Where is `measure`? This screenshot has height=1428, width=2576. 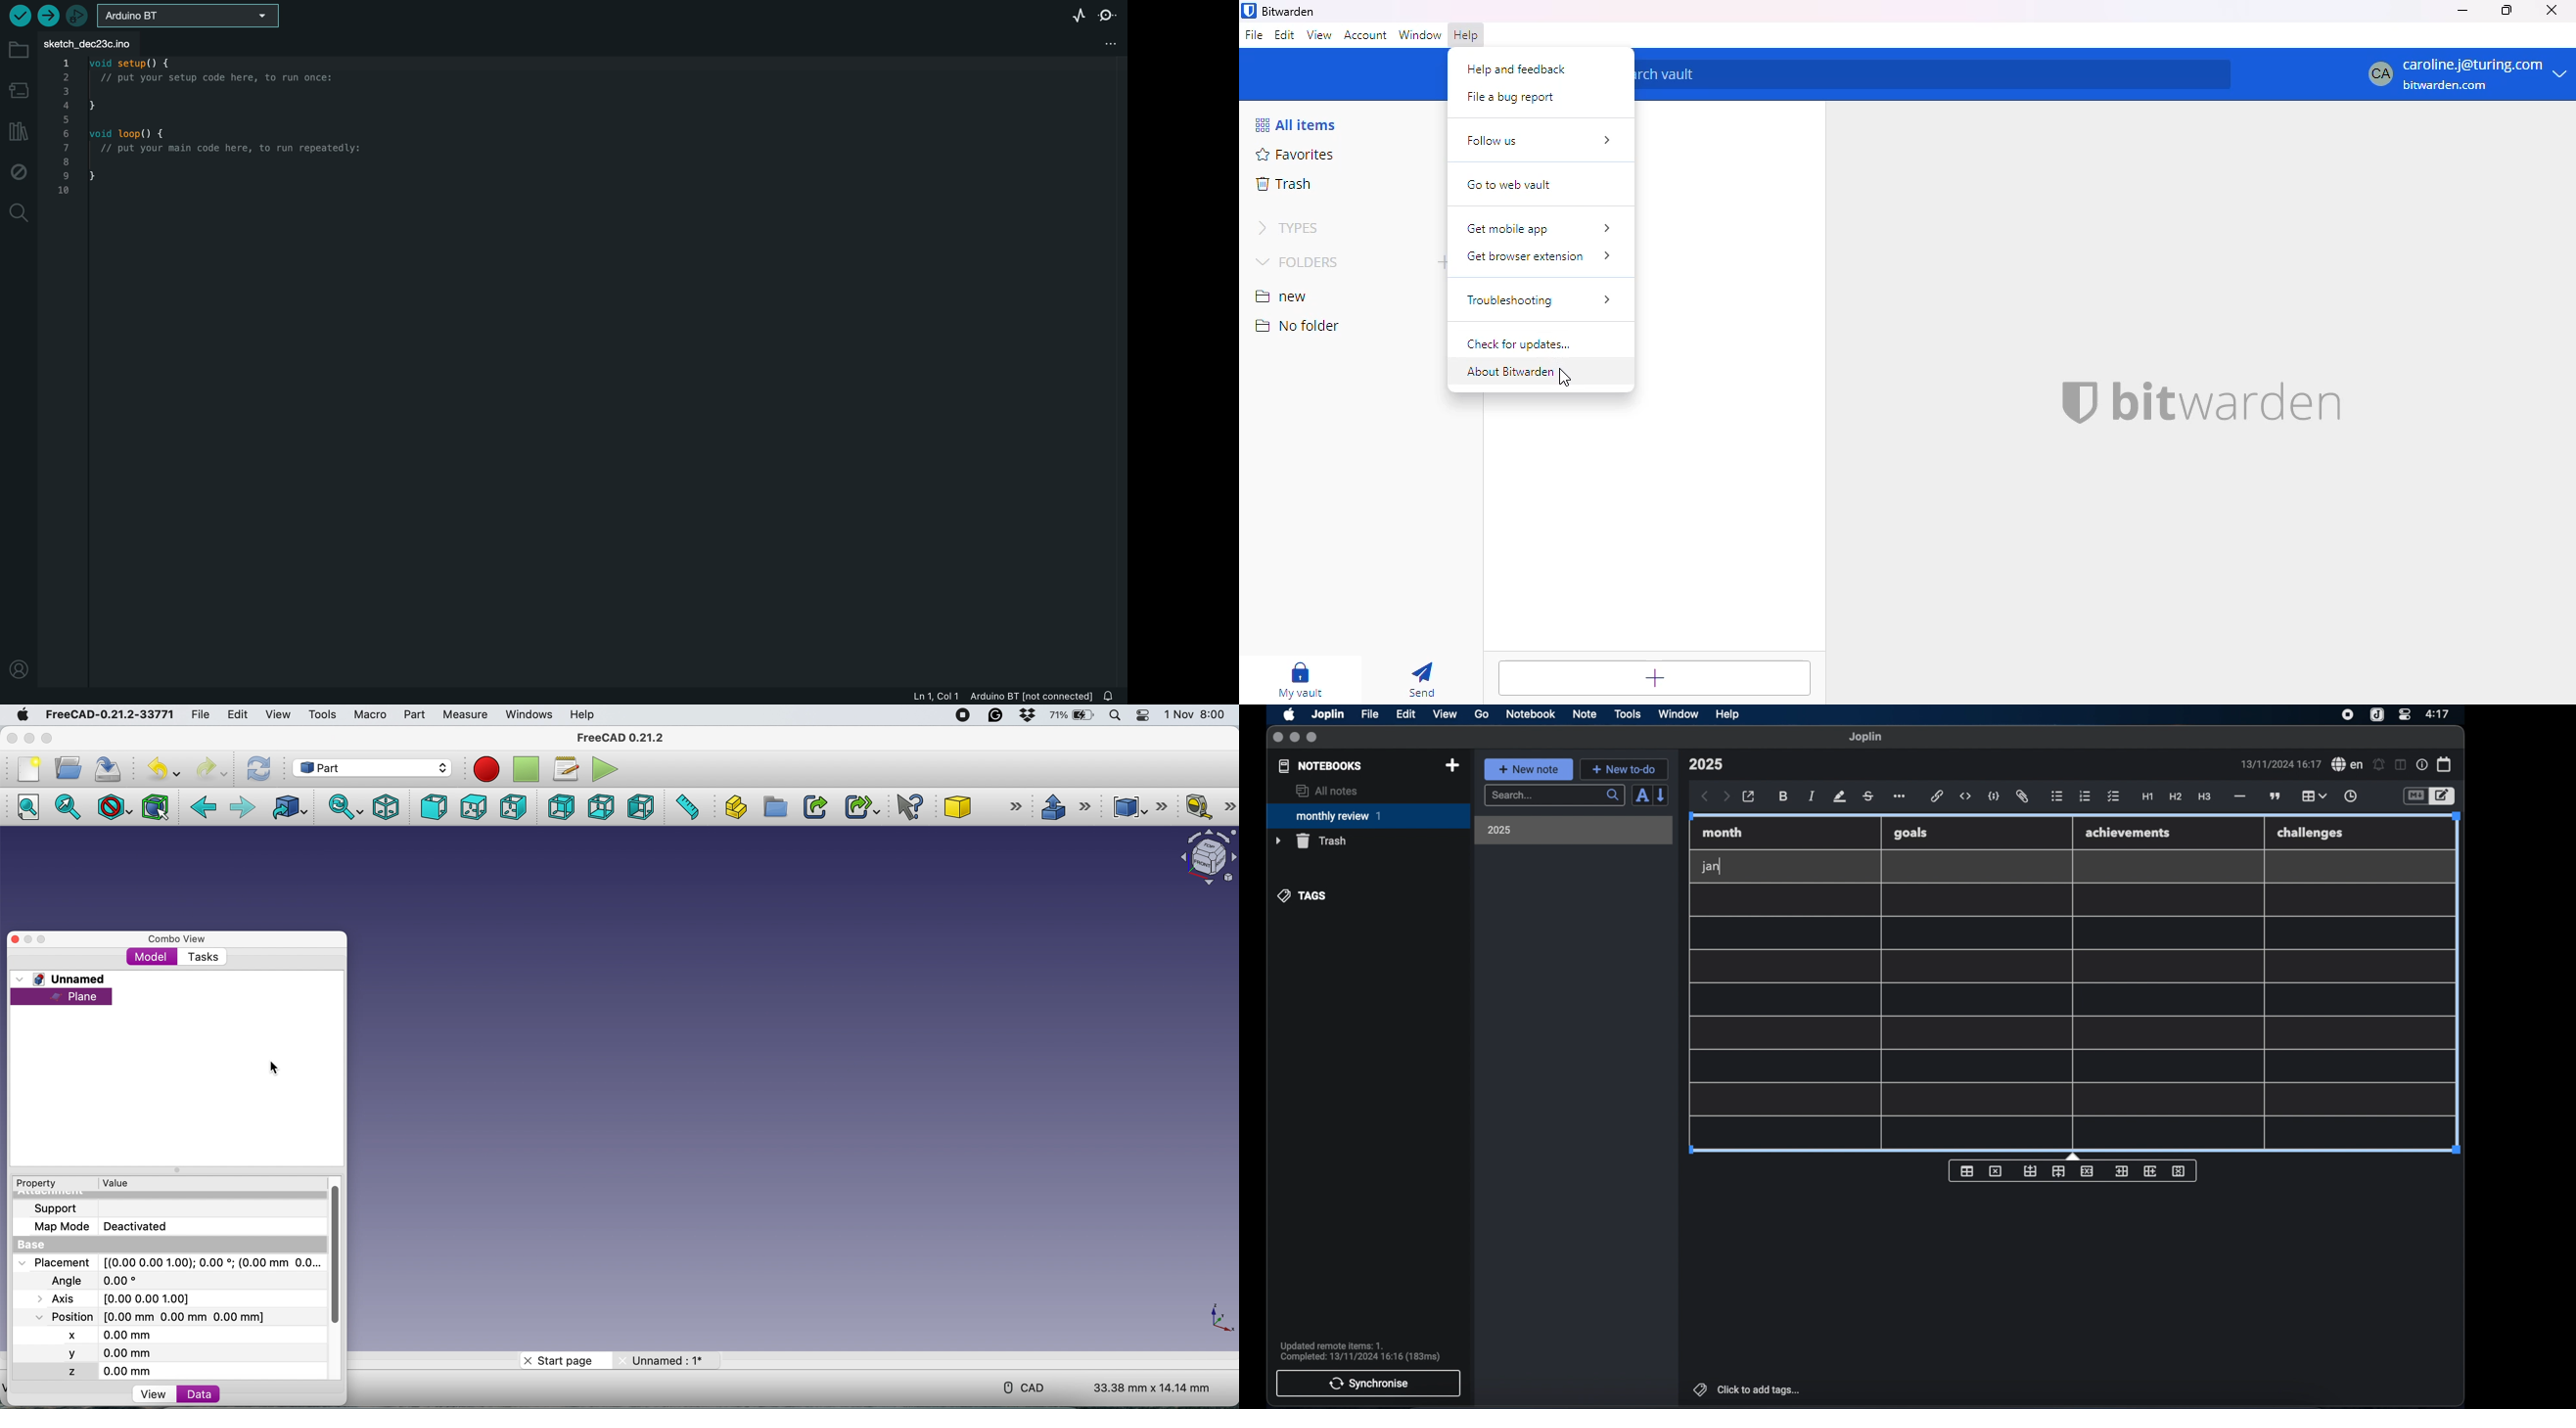 measure is located at coordinates (468, 714).